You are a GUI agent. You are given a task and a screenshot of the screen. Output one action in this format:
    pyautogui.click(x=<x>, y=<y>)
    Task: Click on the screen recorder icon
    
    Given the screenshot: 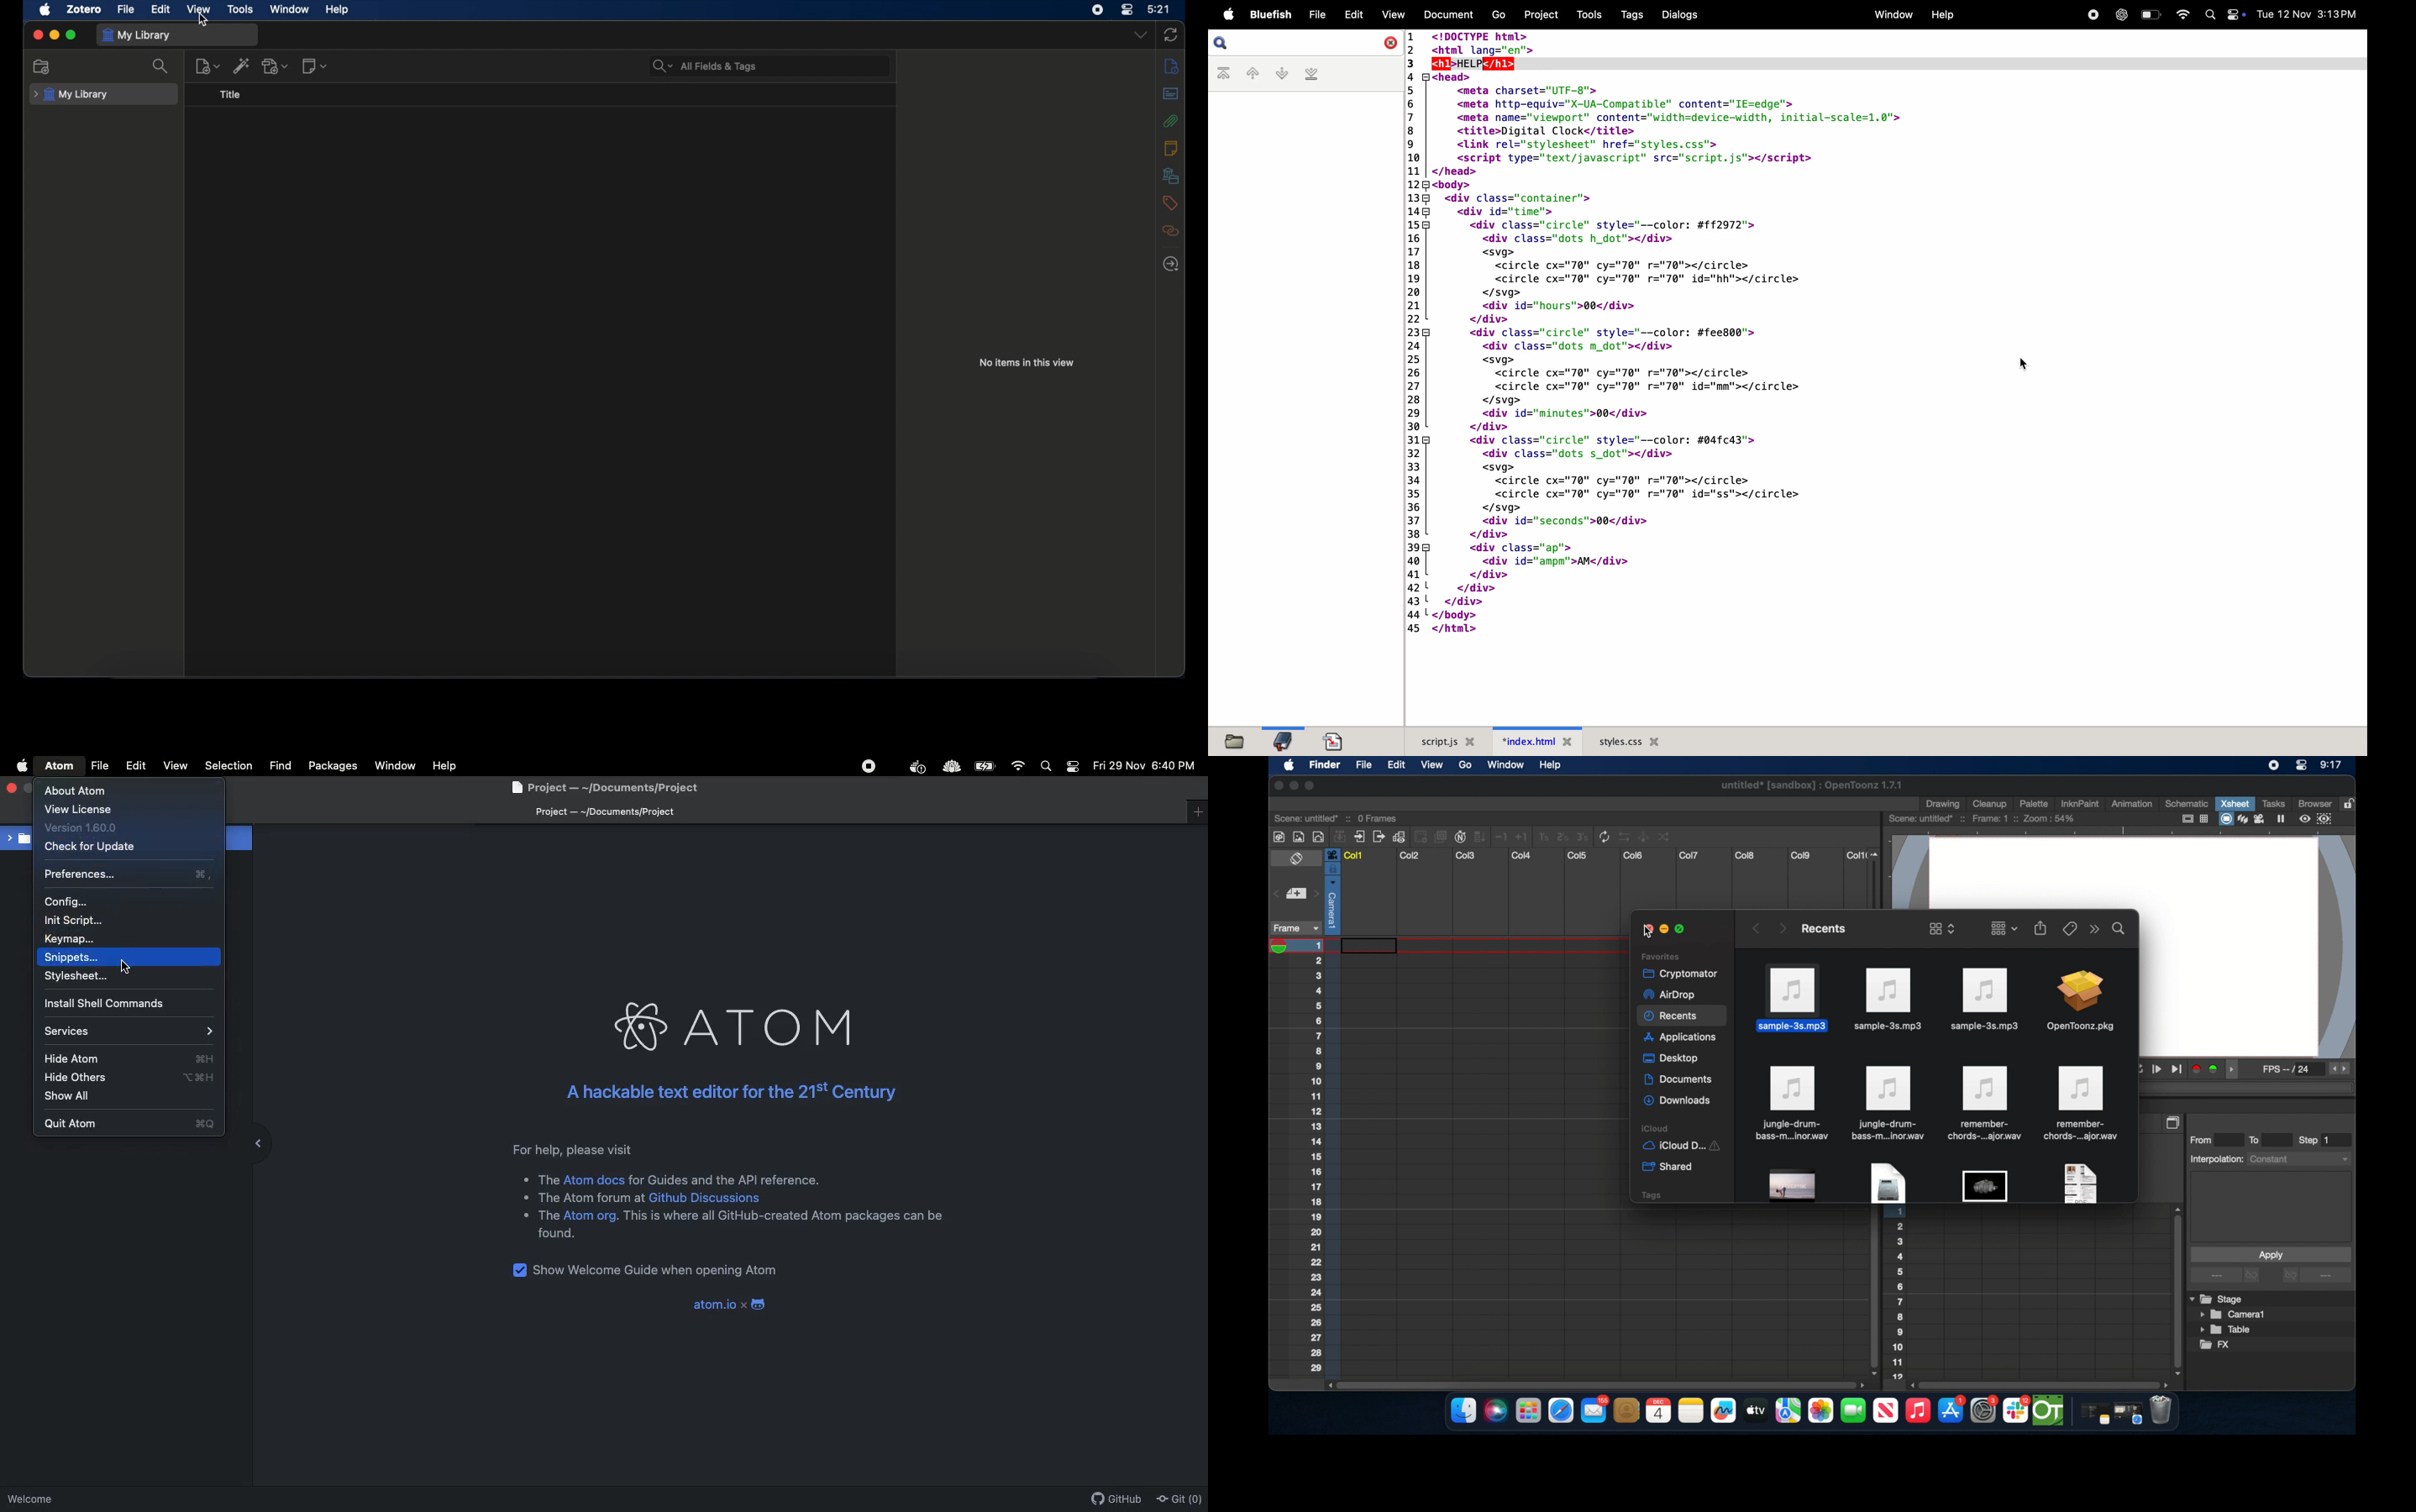 What is the action you would take?
    pyautogui.click(x=2273, y=765)
    